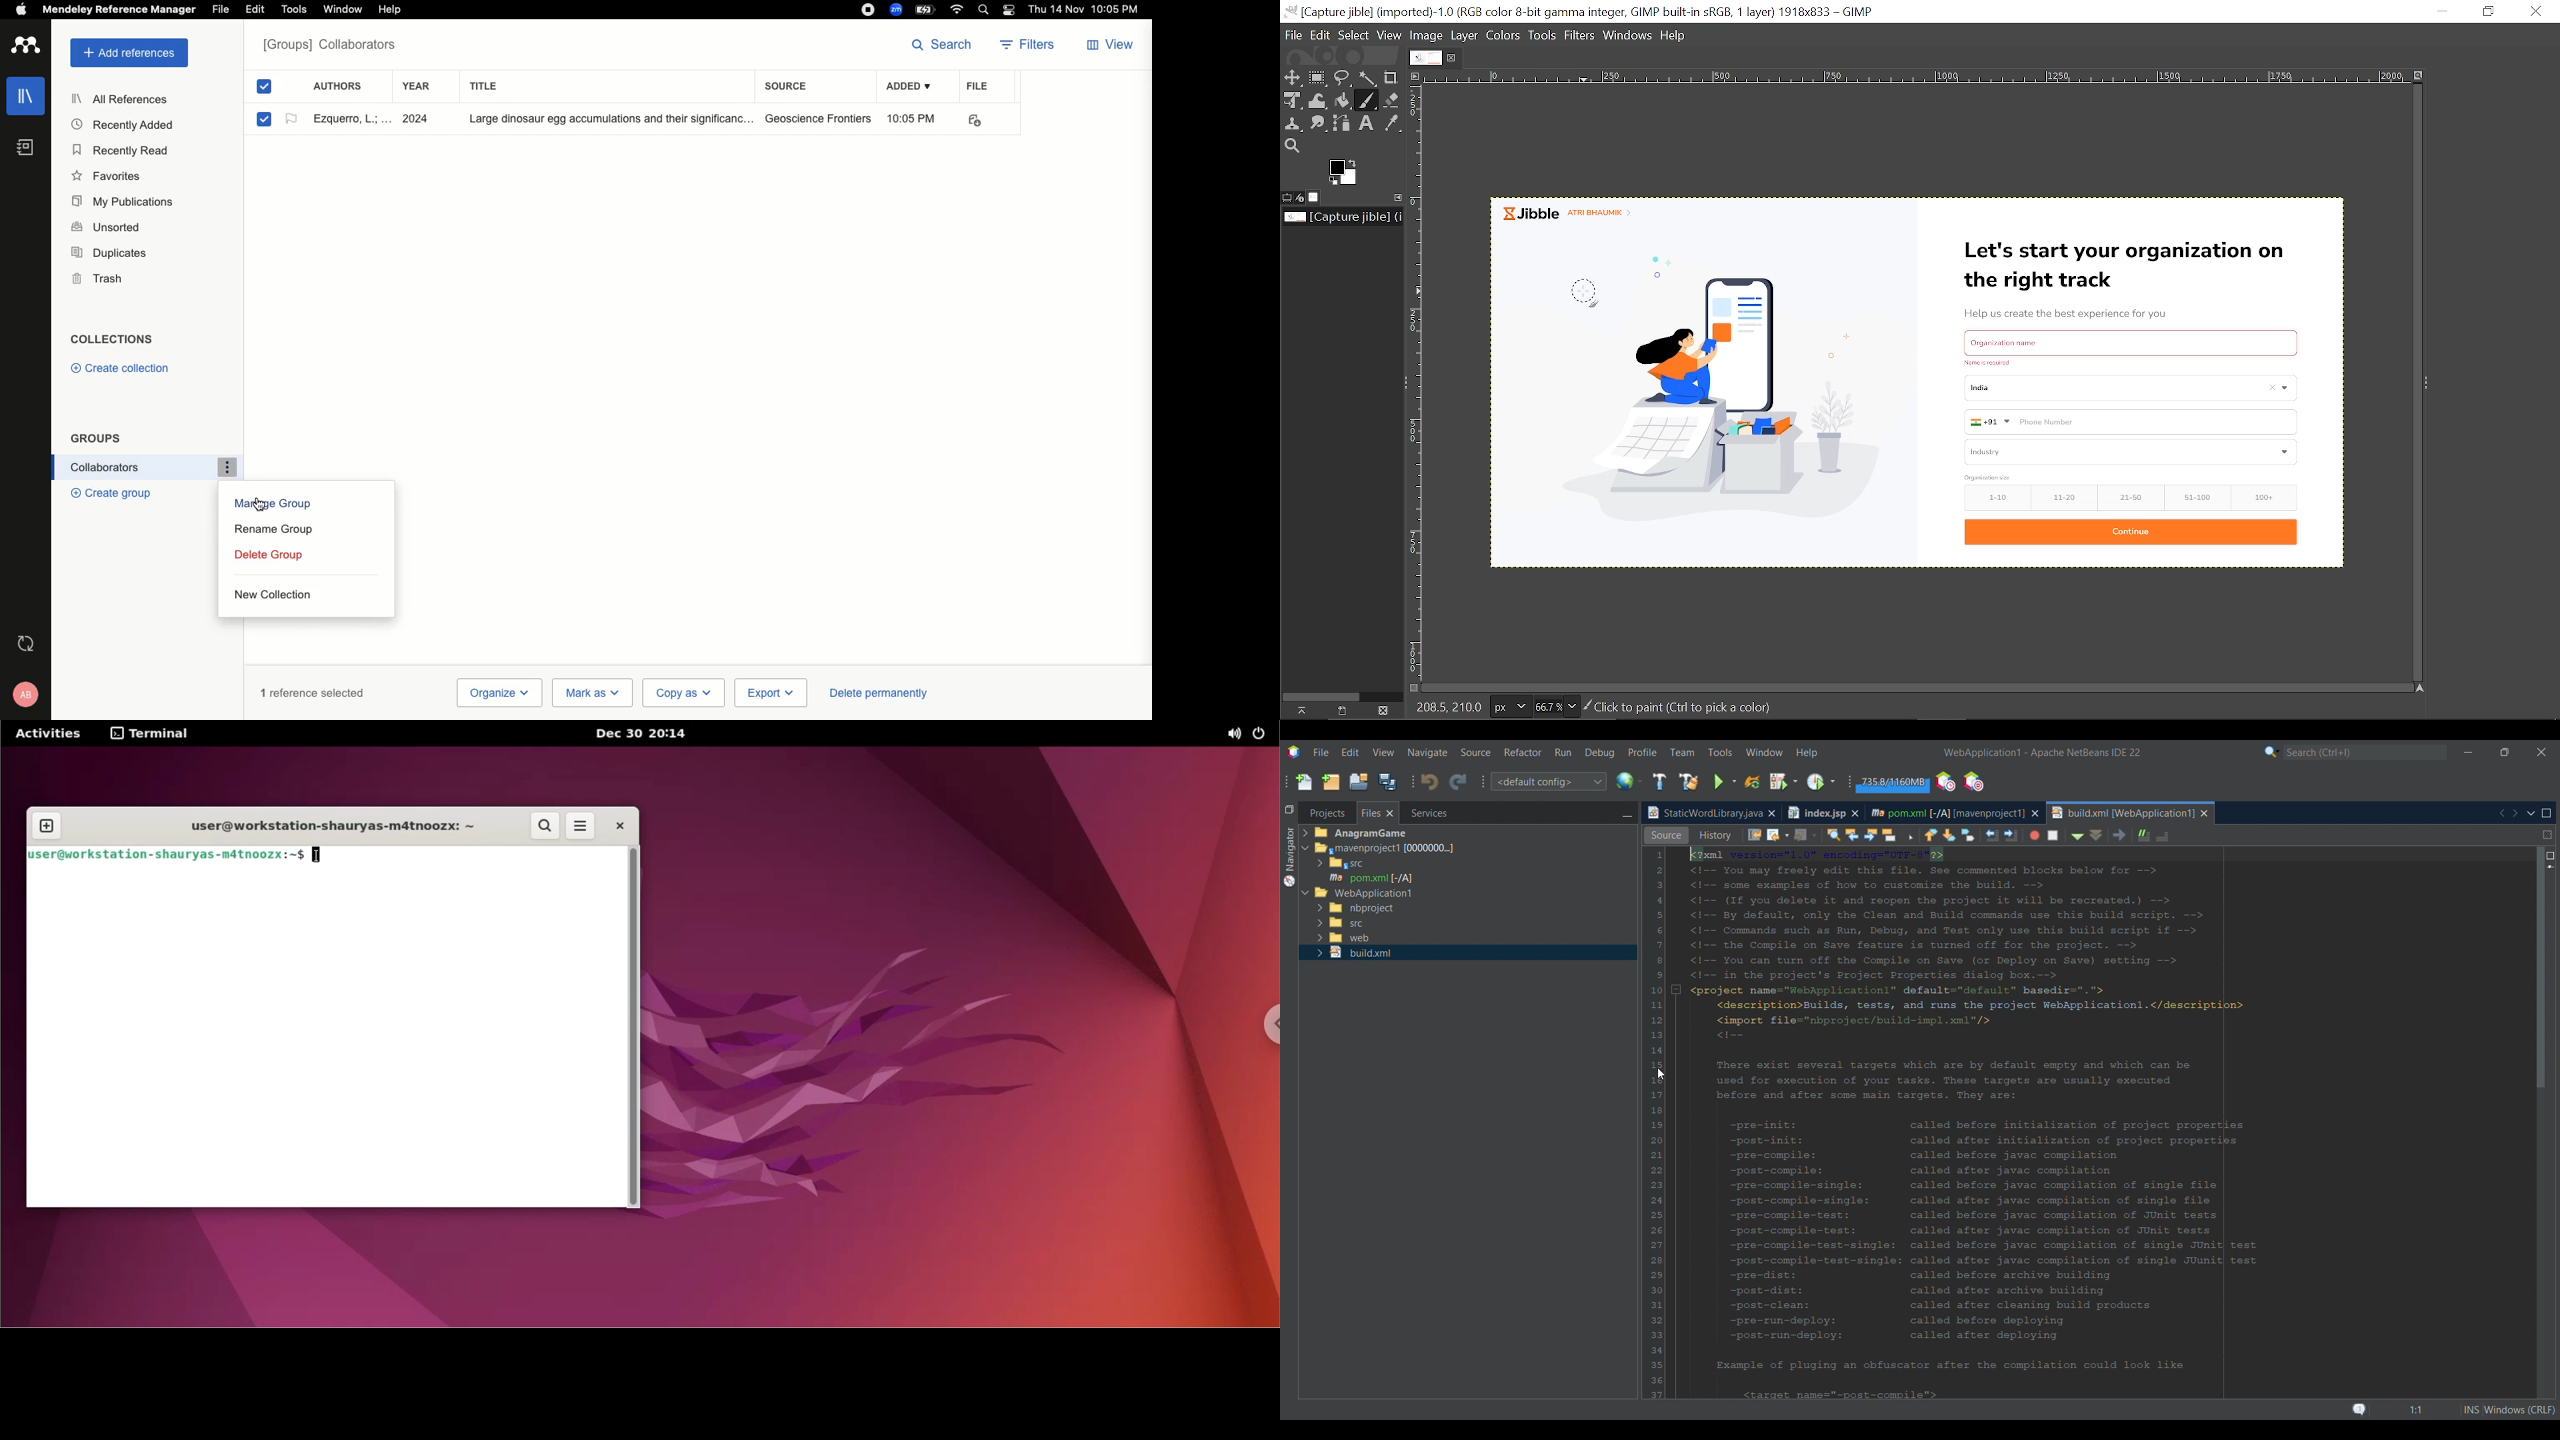  What do you see at coordinates (1675, 36) in the screenshot?
I see `Help` at bounding box center [1675, 36].